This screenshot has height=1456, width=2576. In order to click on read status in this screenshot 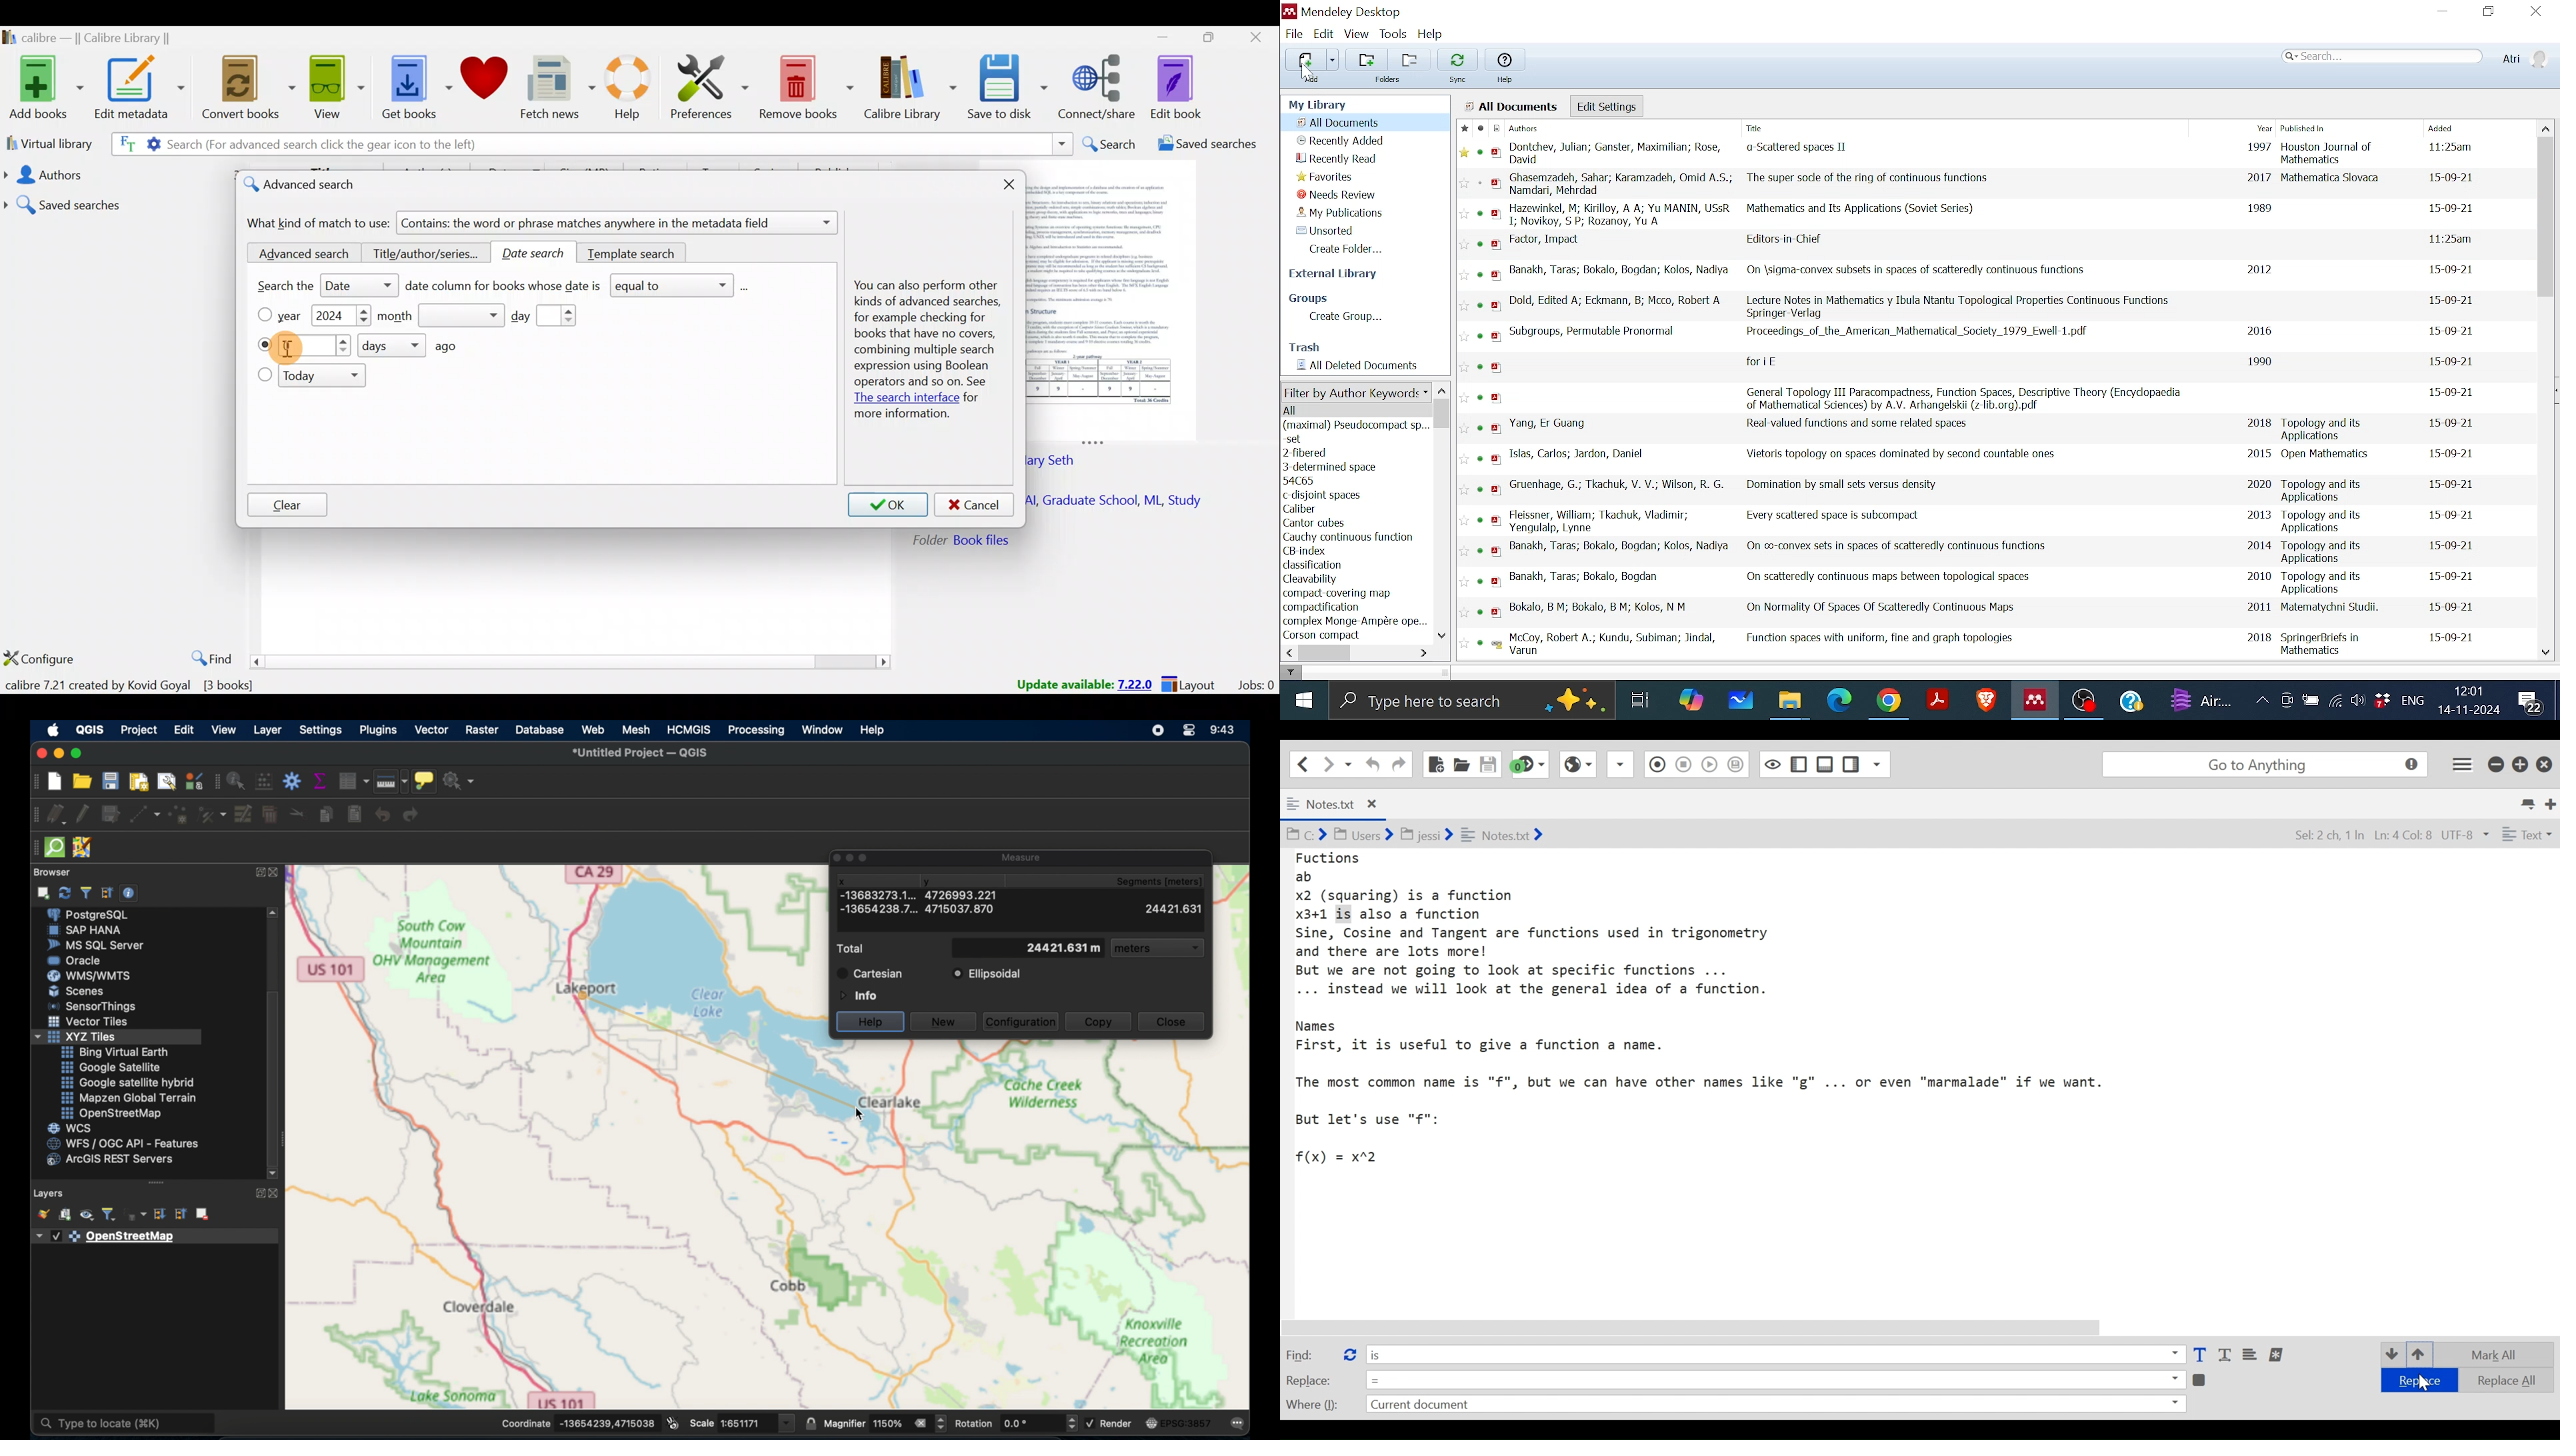, I will do `click(1484, 612)`.